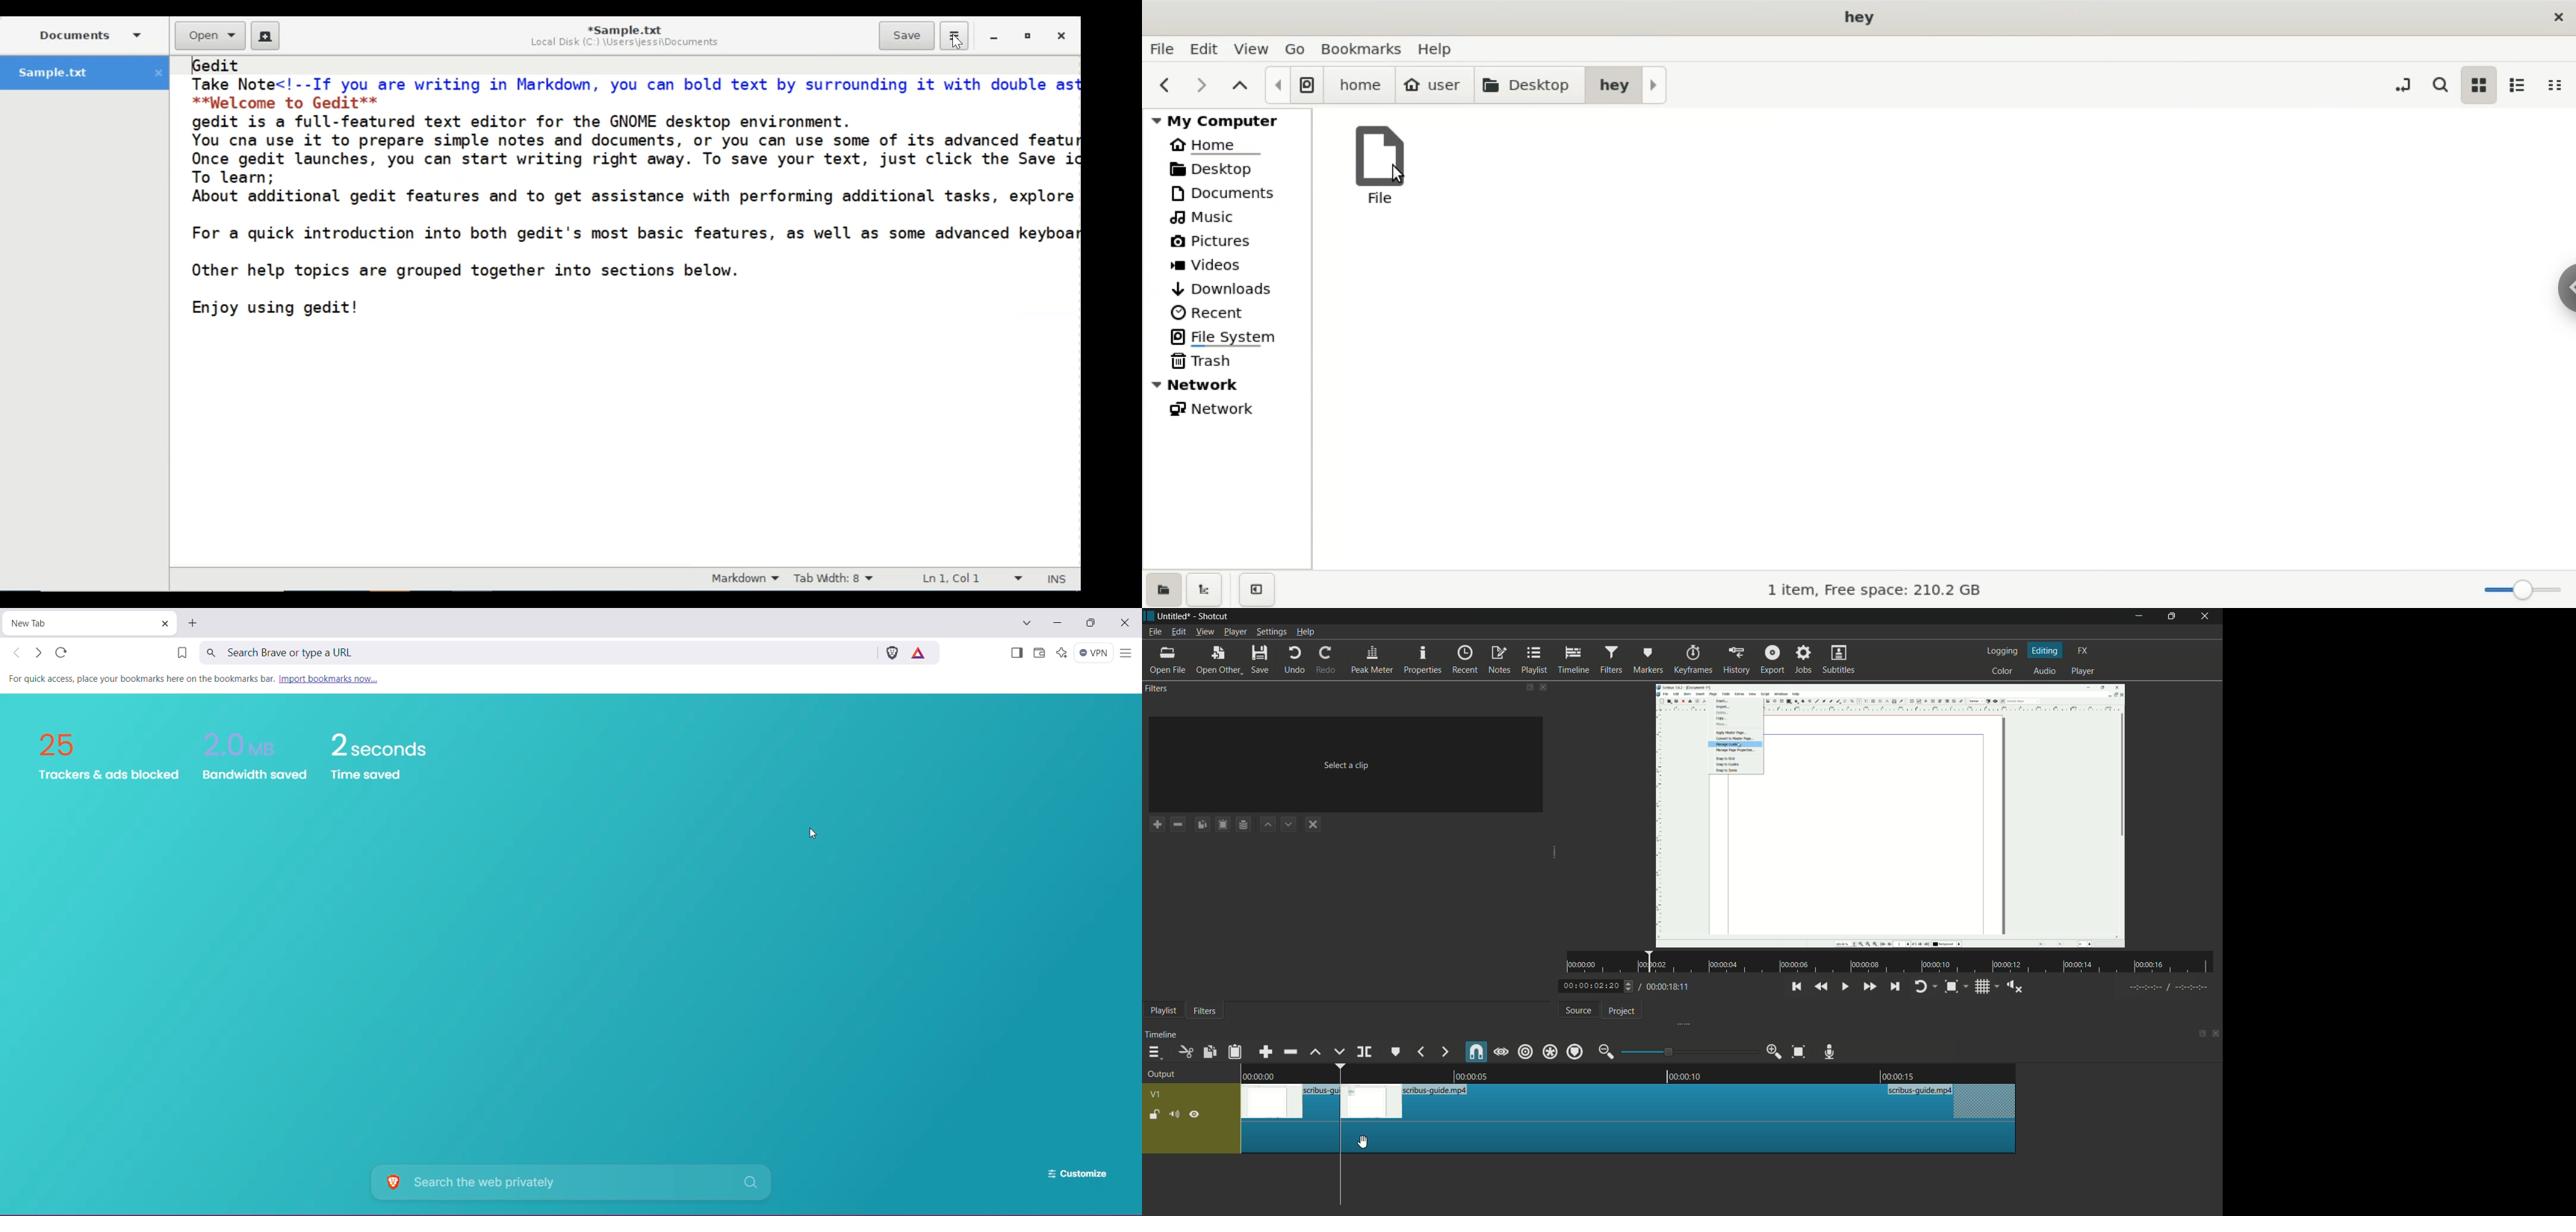 The image size is (2576, 1232). I want to click on cursor, so click(1363, 1143).